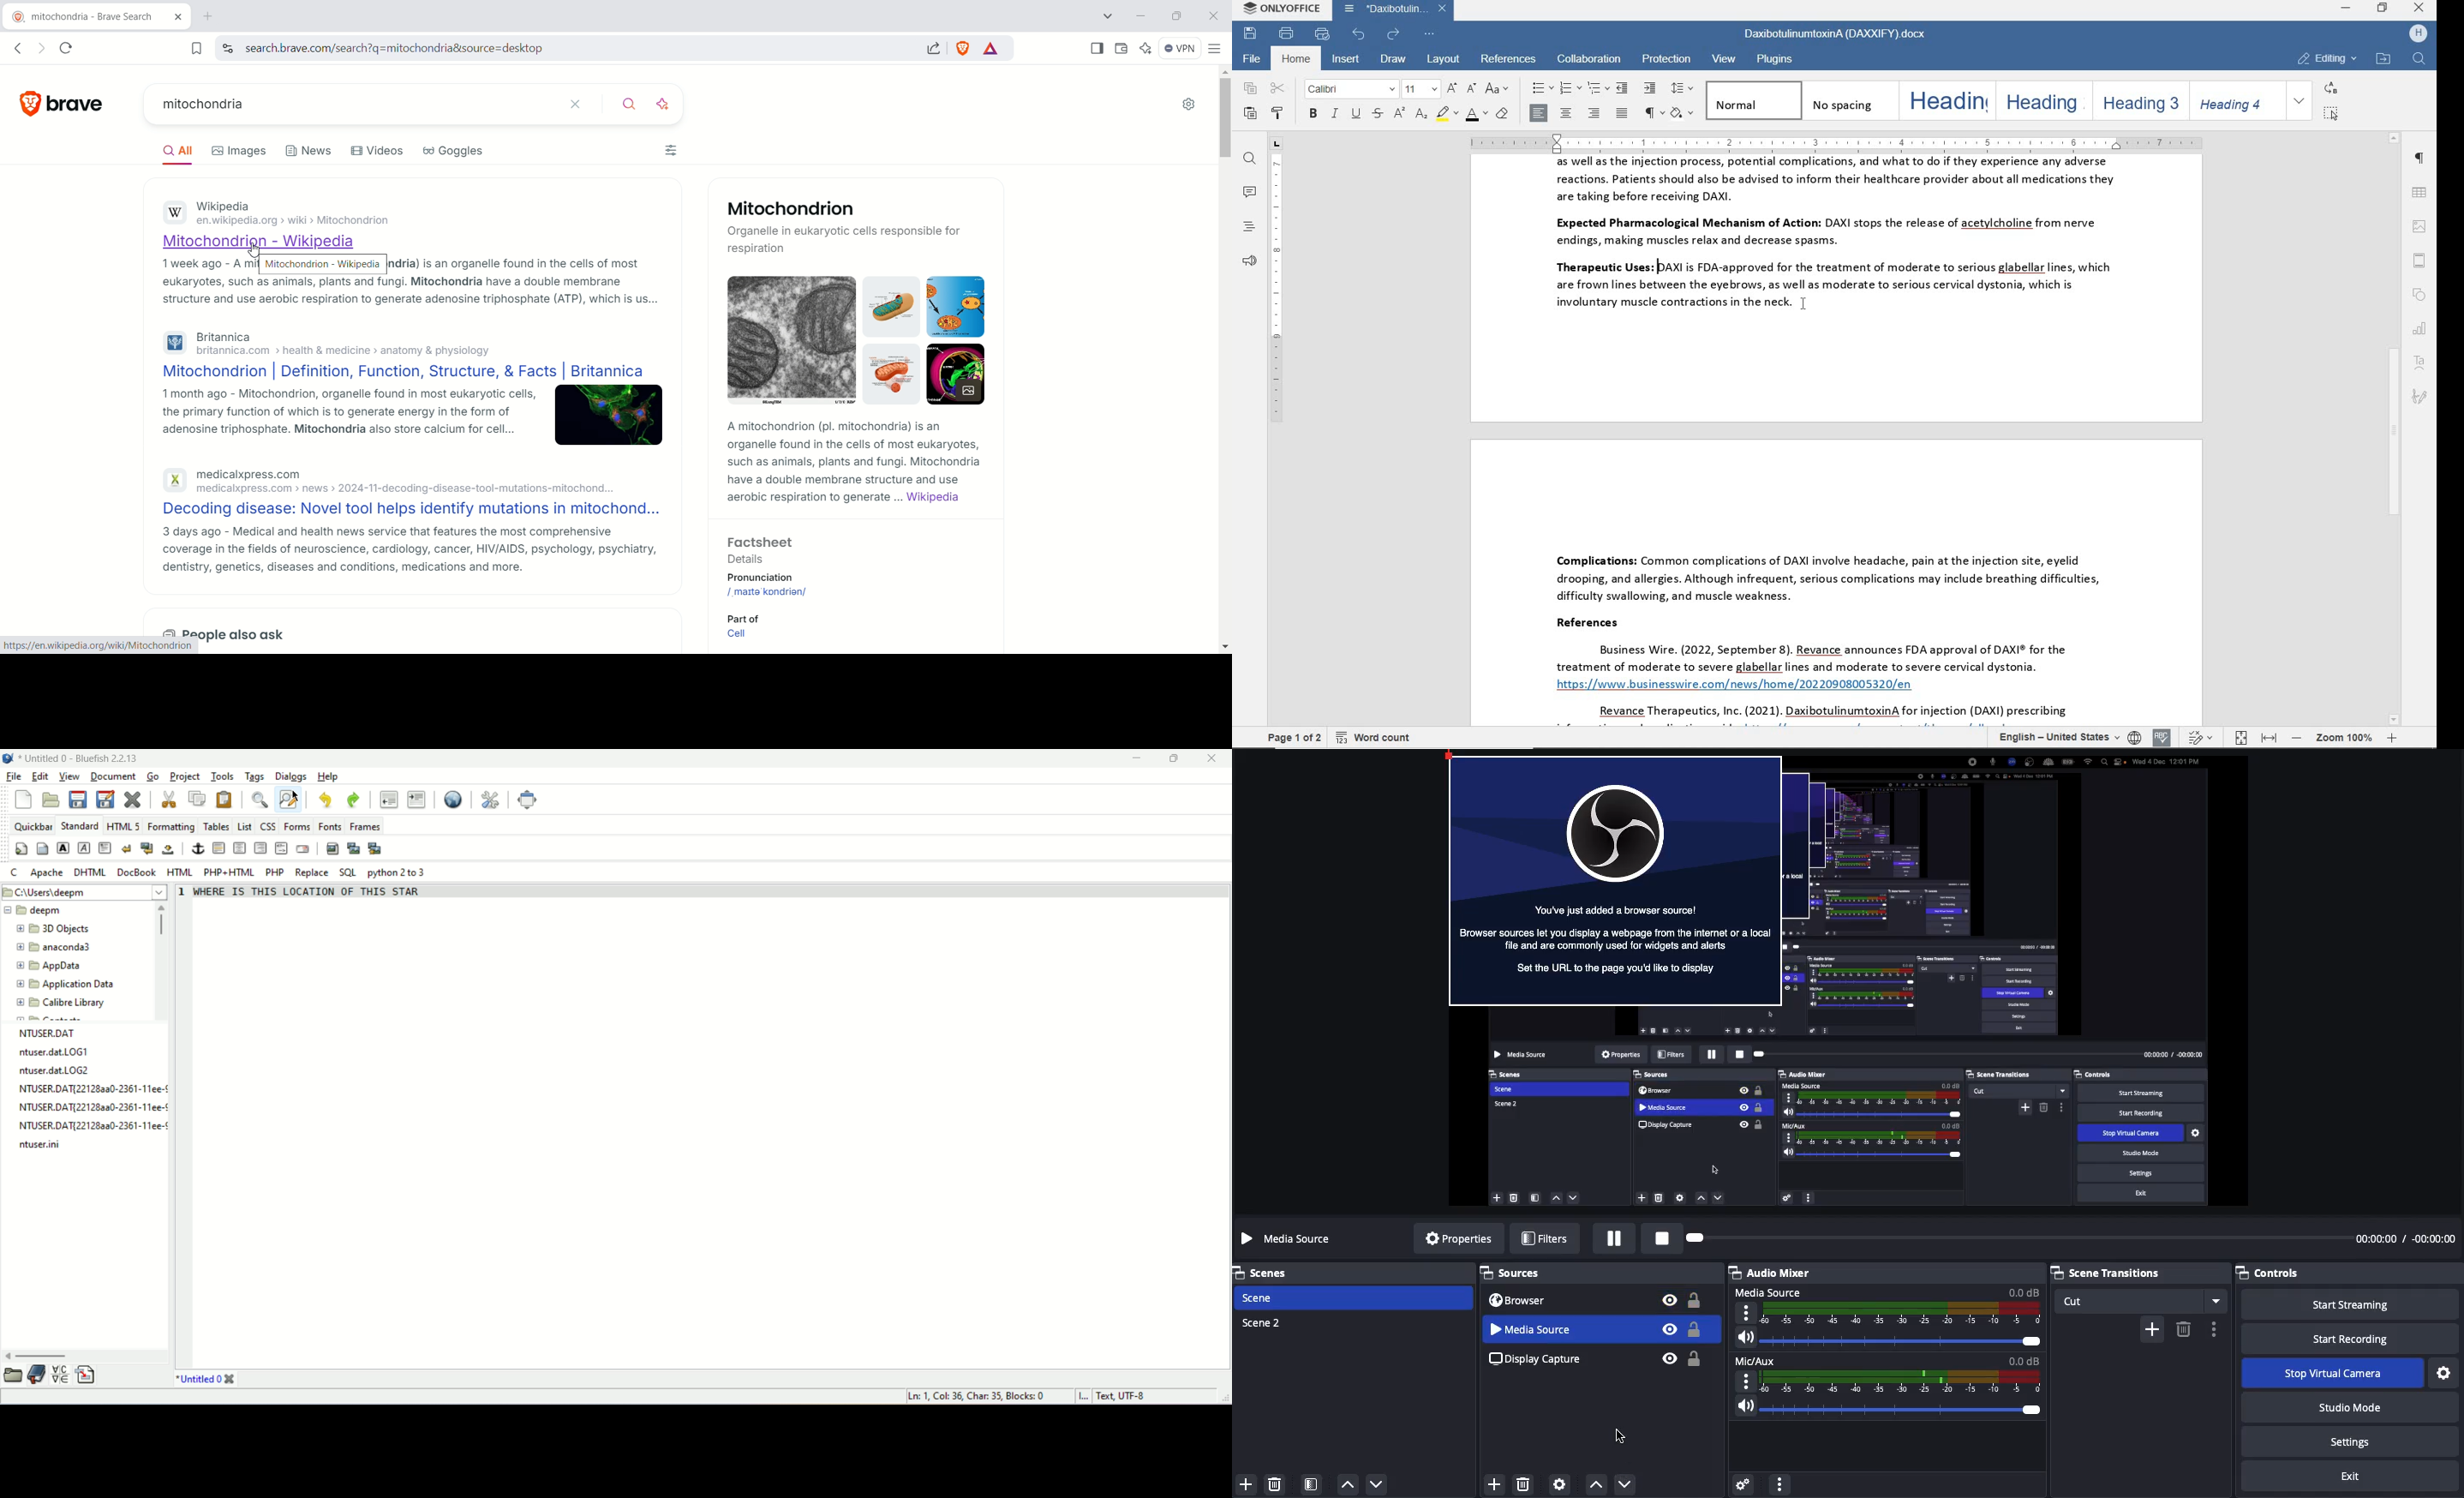 Image resolution: width=2464 pixels, height=1512 pixels. Describe the element at coordinates (2343, 1405) in the screenshot. I see `Studio mode` at that location.